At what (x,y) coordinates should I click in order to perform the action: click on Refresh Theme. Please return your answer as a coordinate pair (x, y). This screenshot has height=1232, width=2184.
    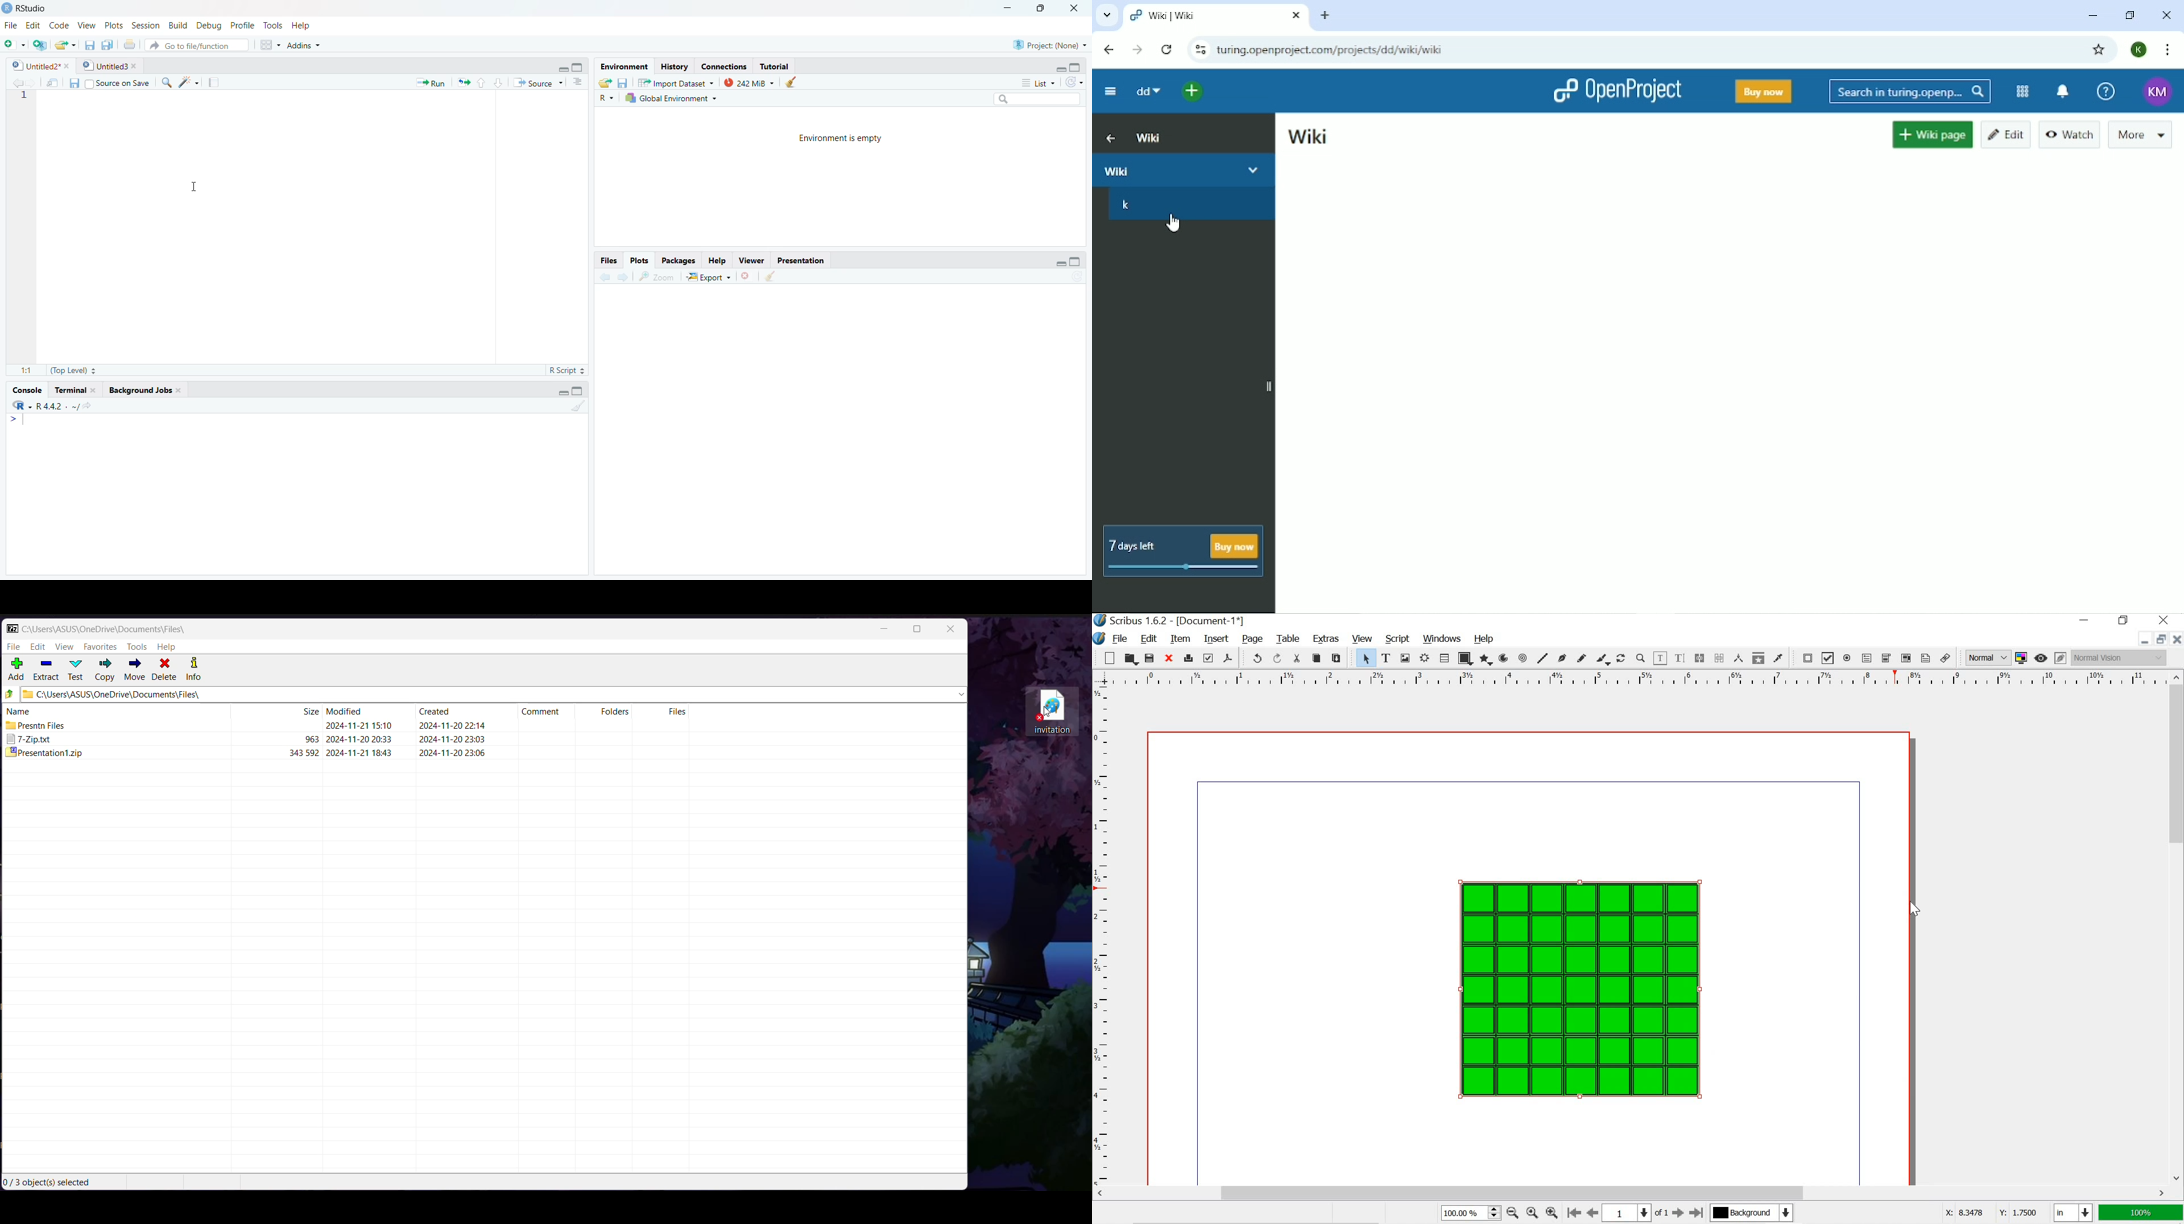
    Looking at the image, I should click on (1074, 82).